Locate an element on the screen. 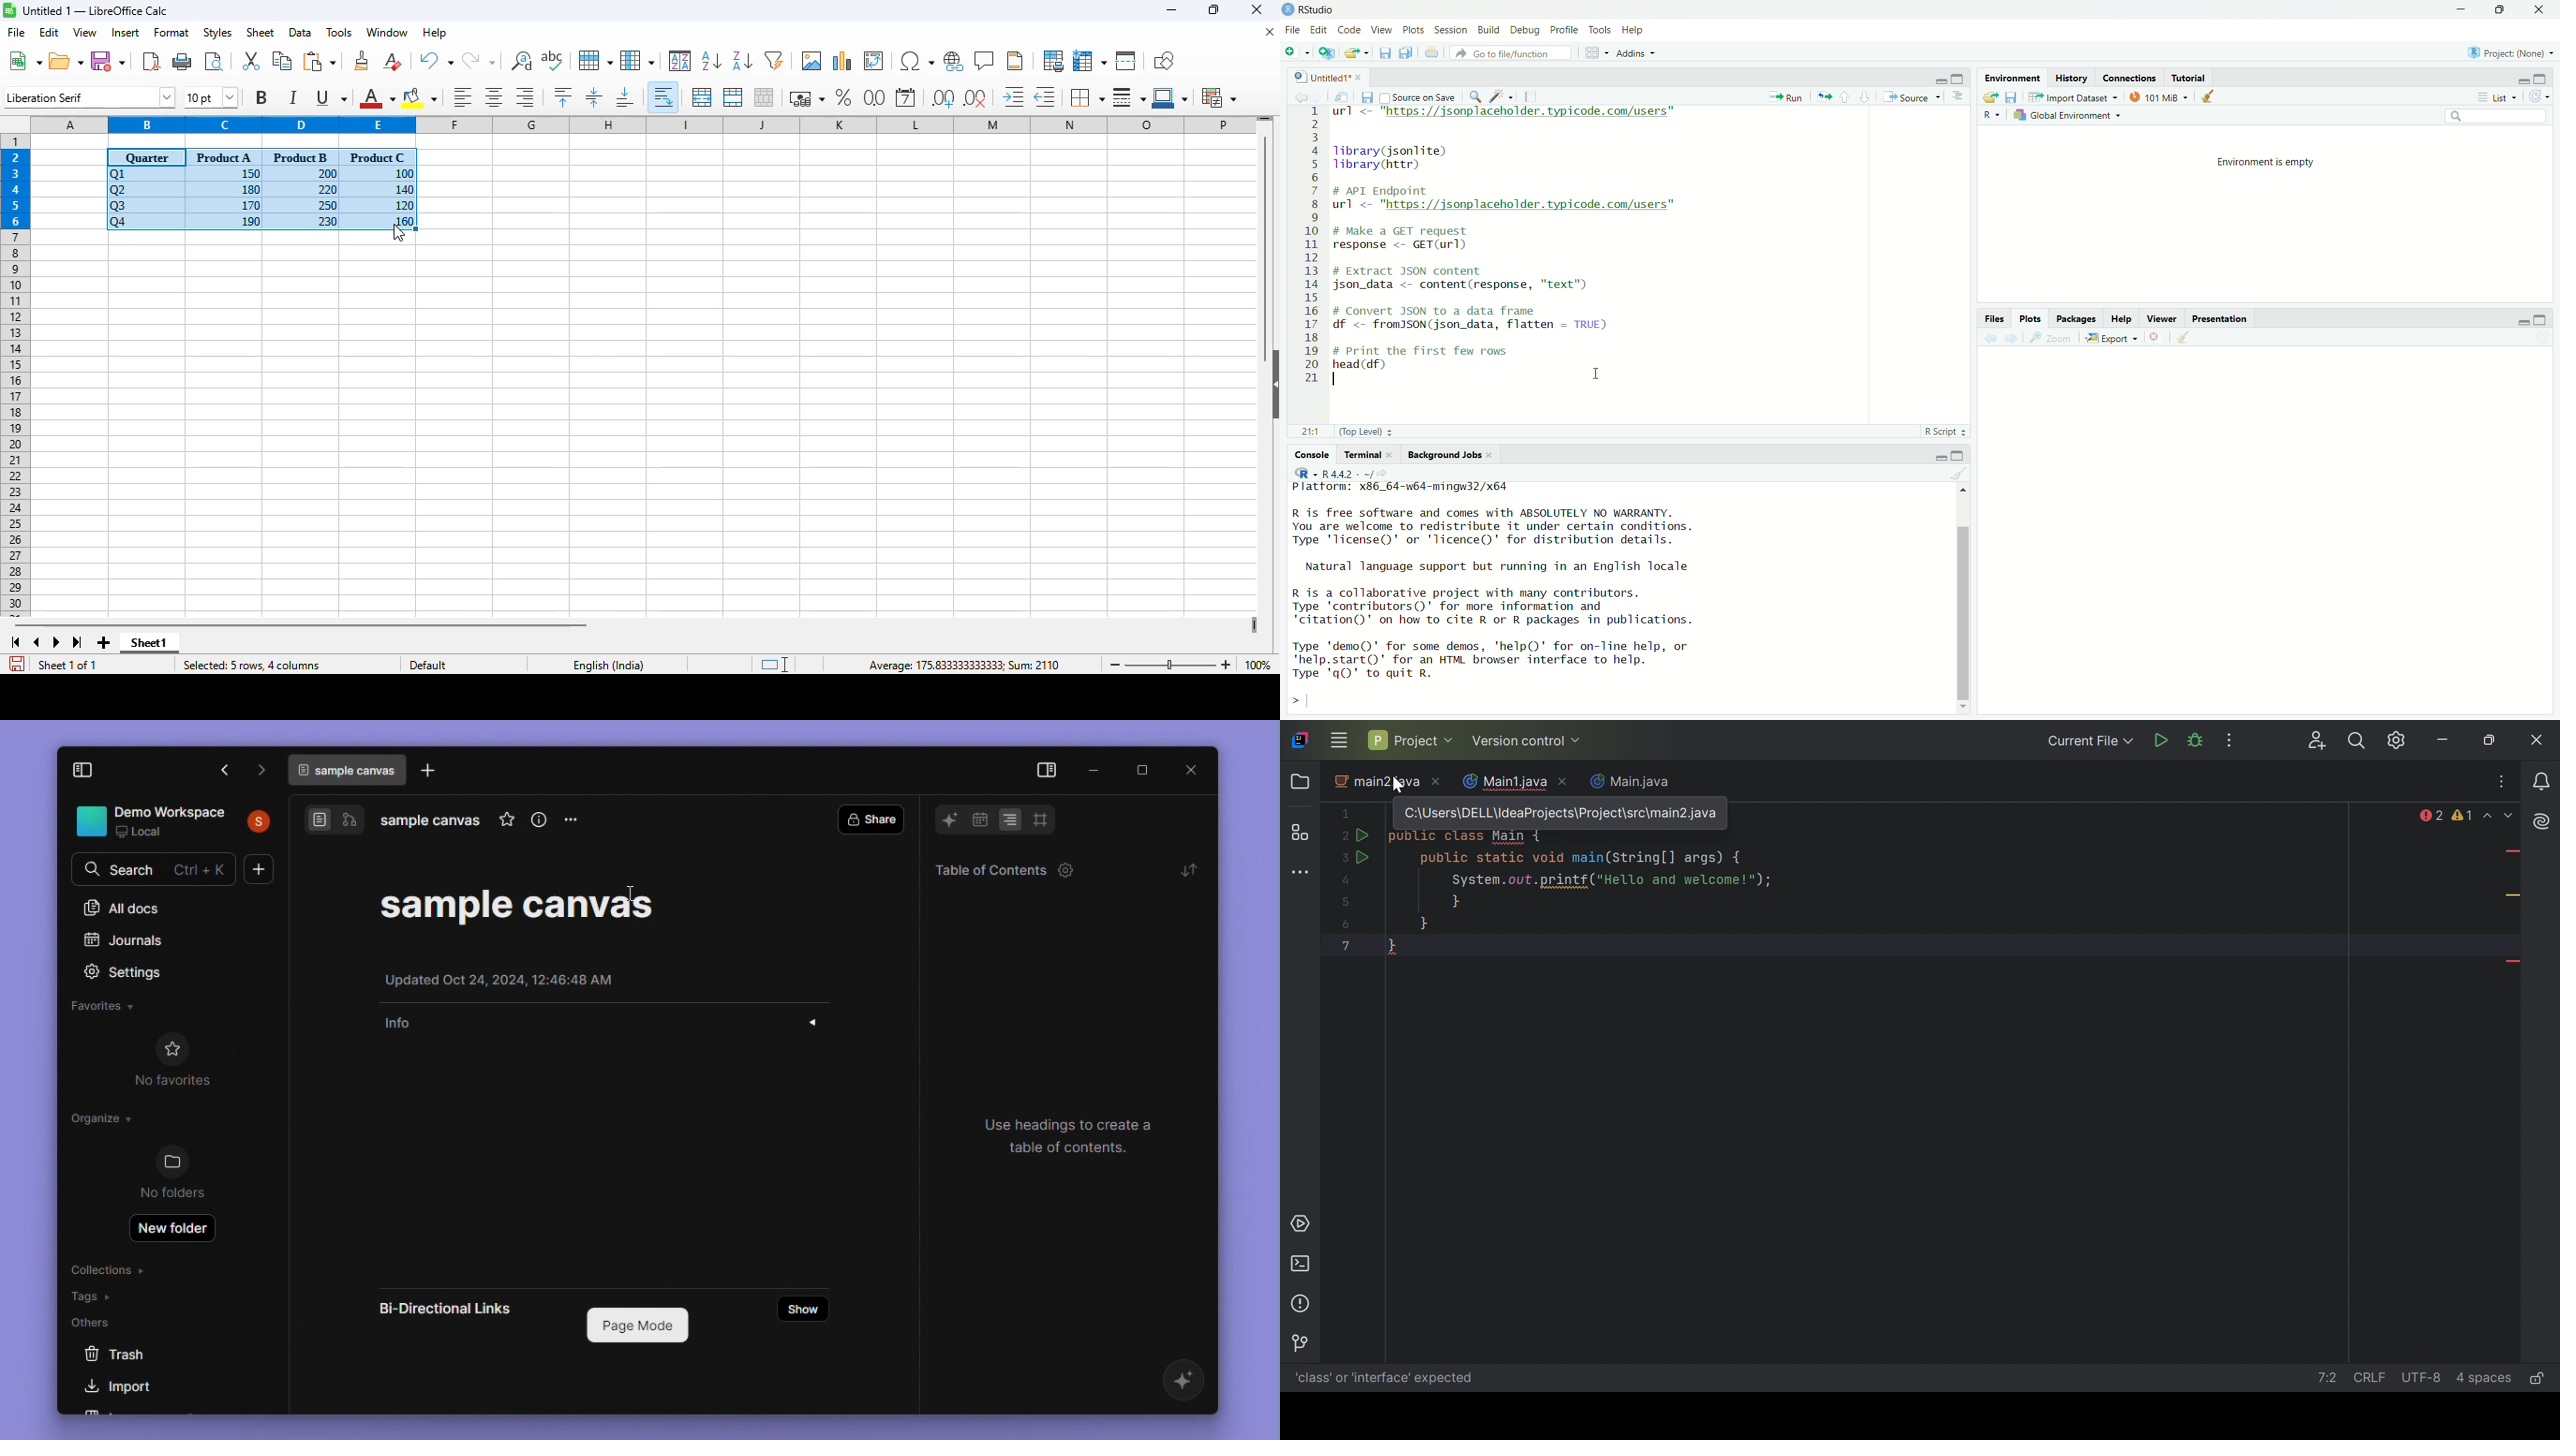  font size is located at coordinates (210, 97).